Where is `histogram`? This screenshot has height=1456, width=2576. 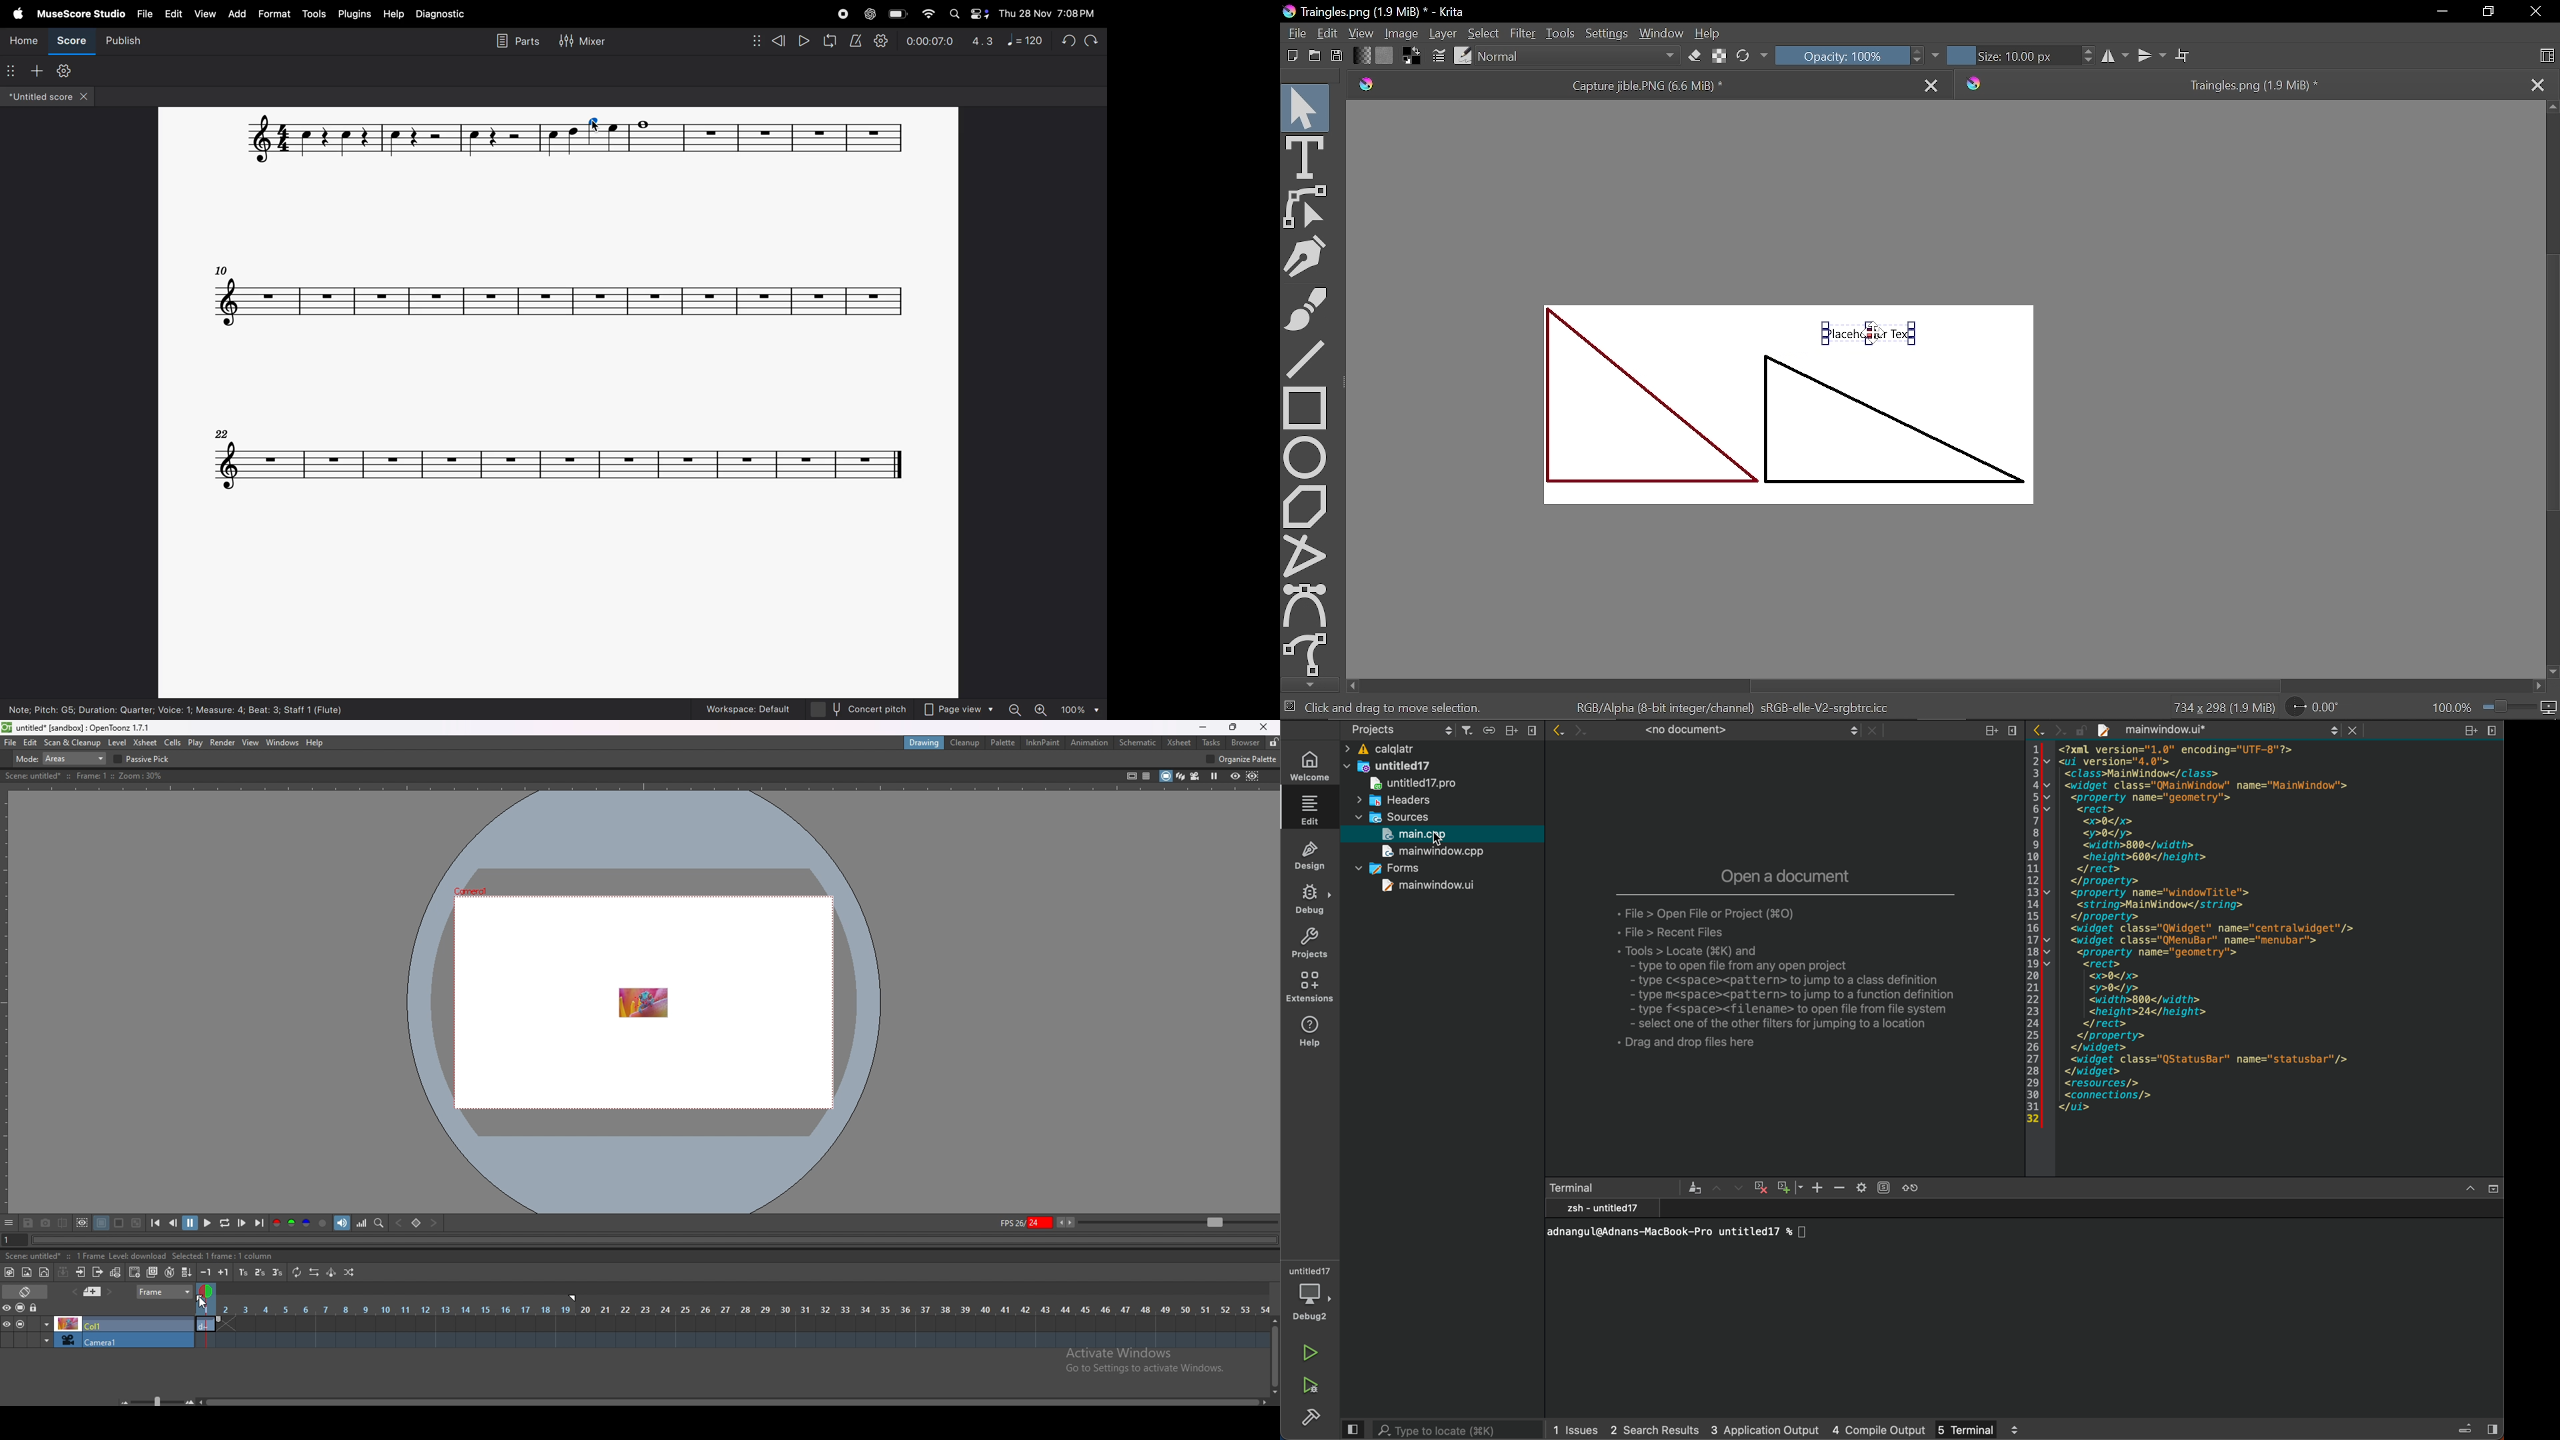 histogram is located at coordinates (362, 1223).